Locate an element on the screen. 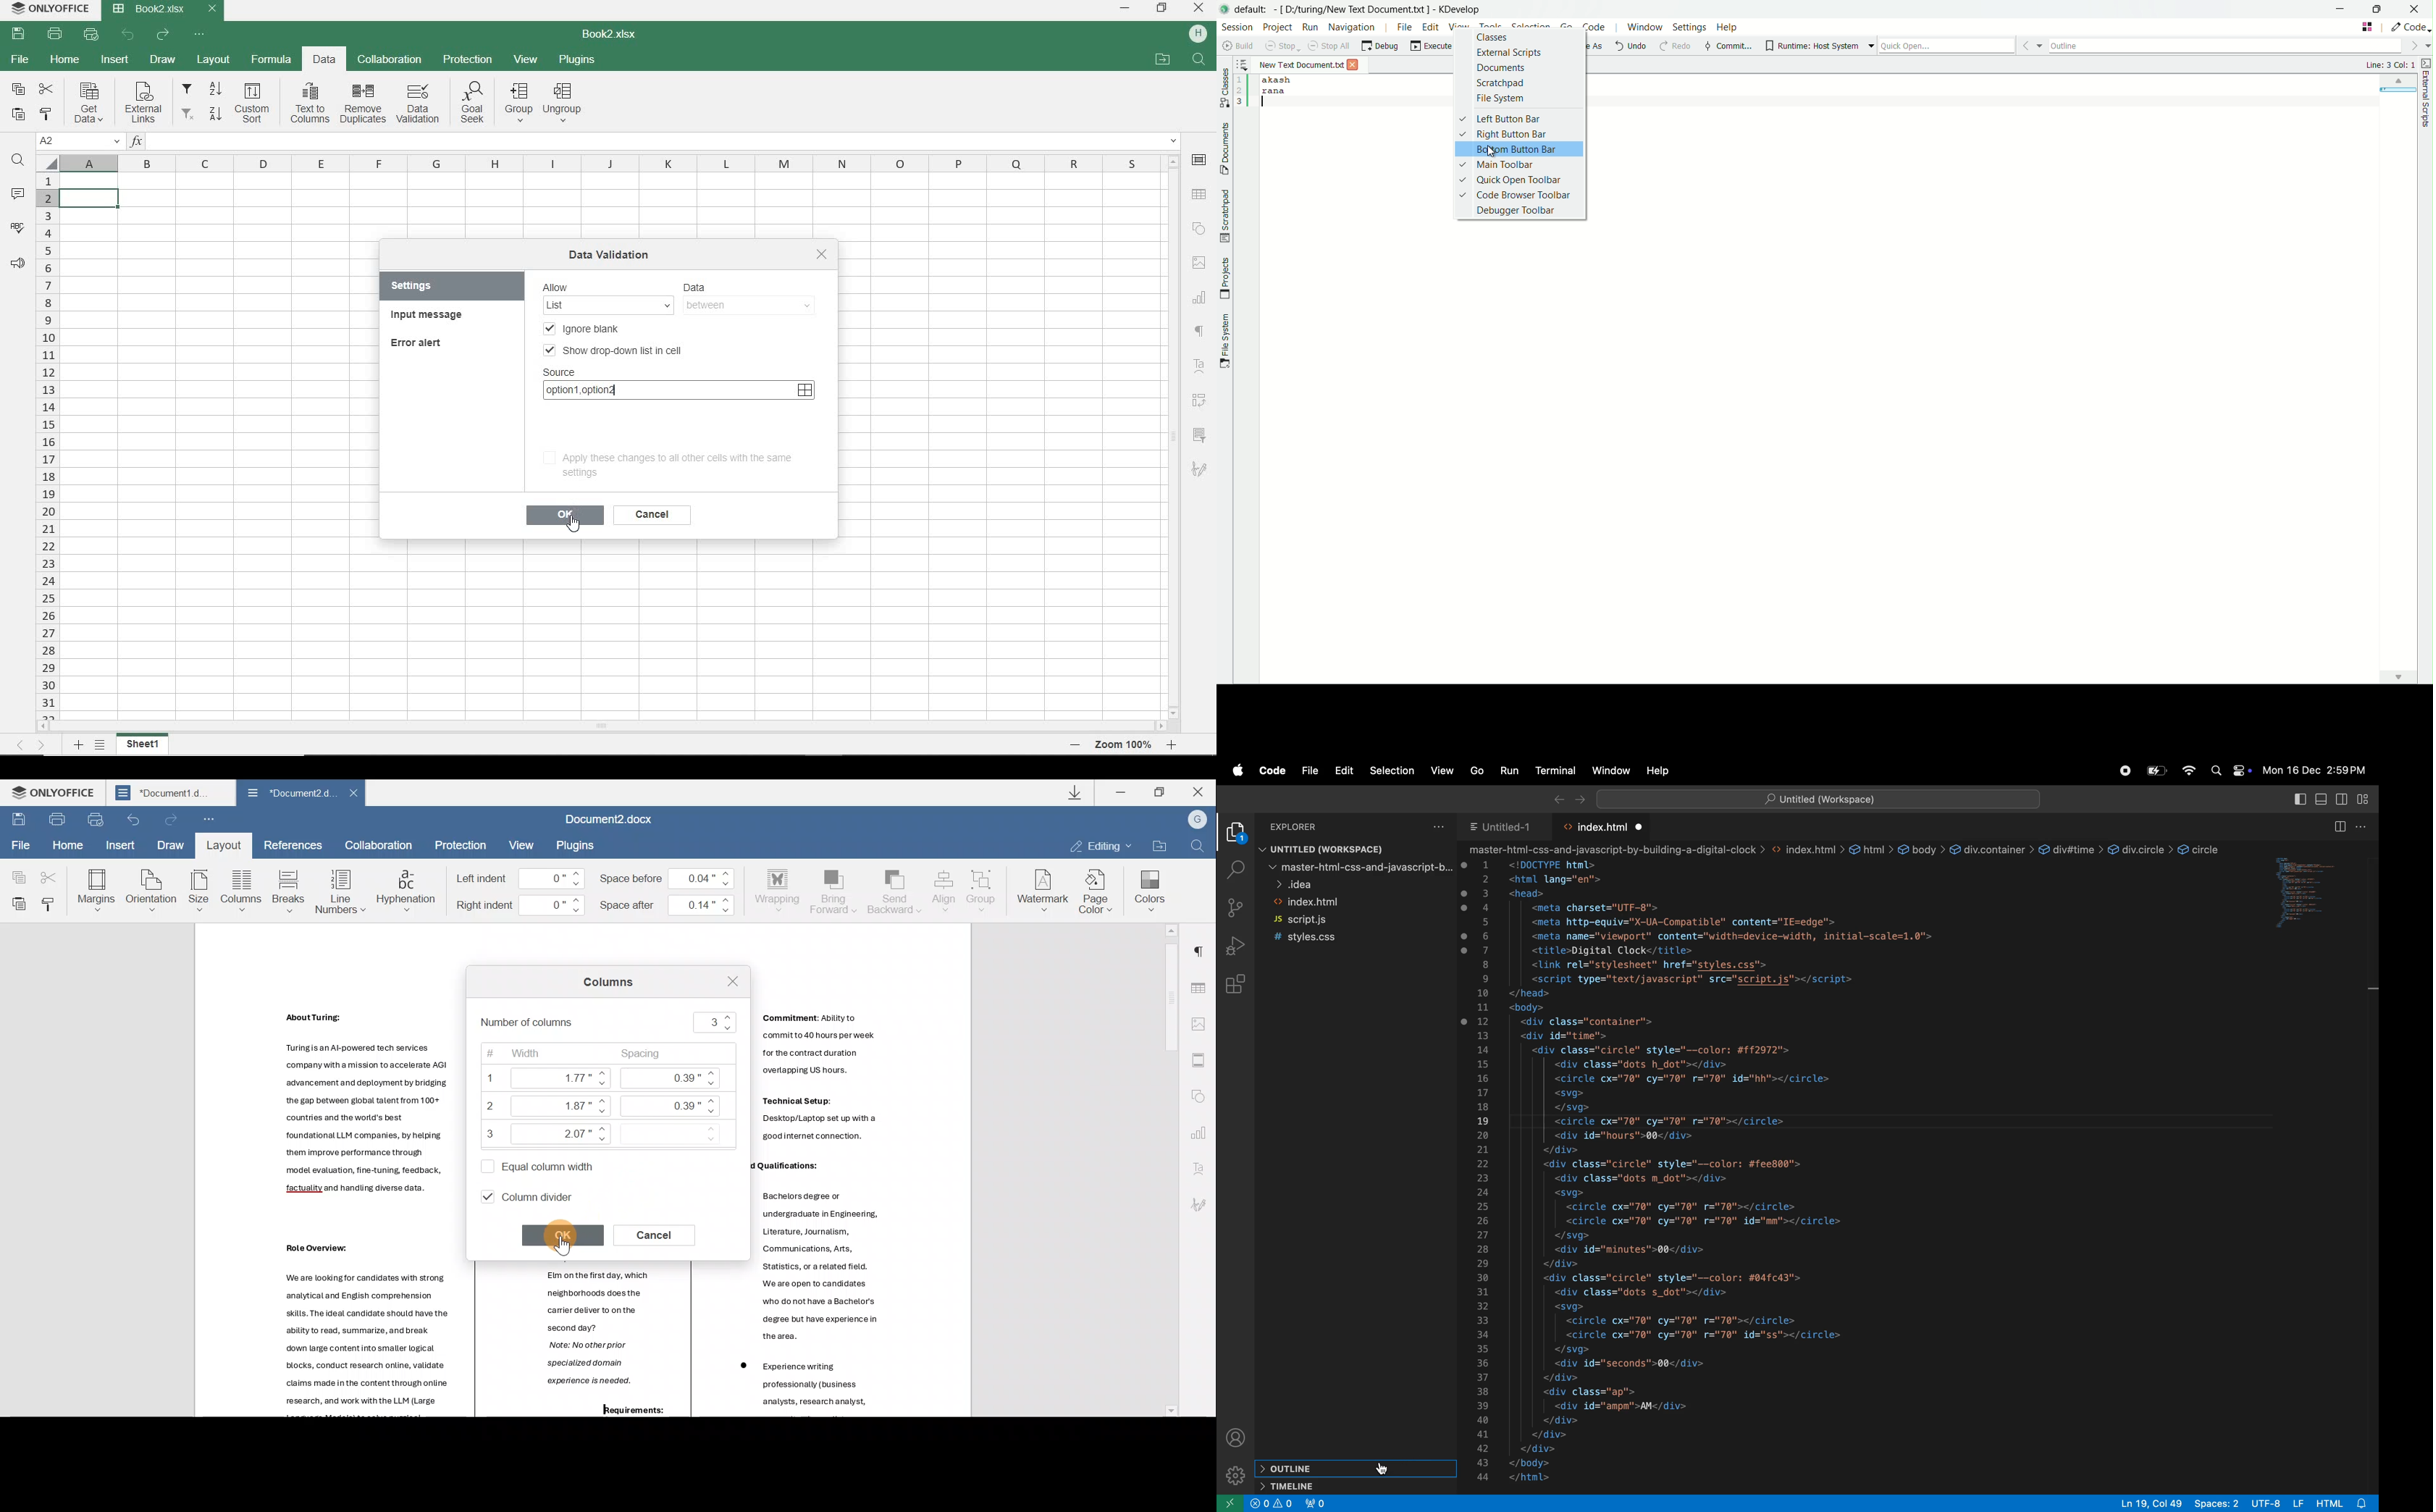 This screenshot has width=2436, height=1512. Colors is located at coordinates (1149, 887).